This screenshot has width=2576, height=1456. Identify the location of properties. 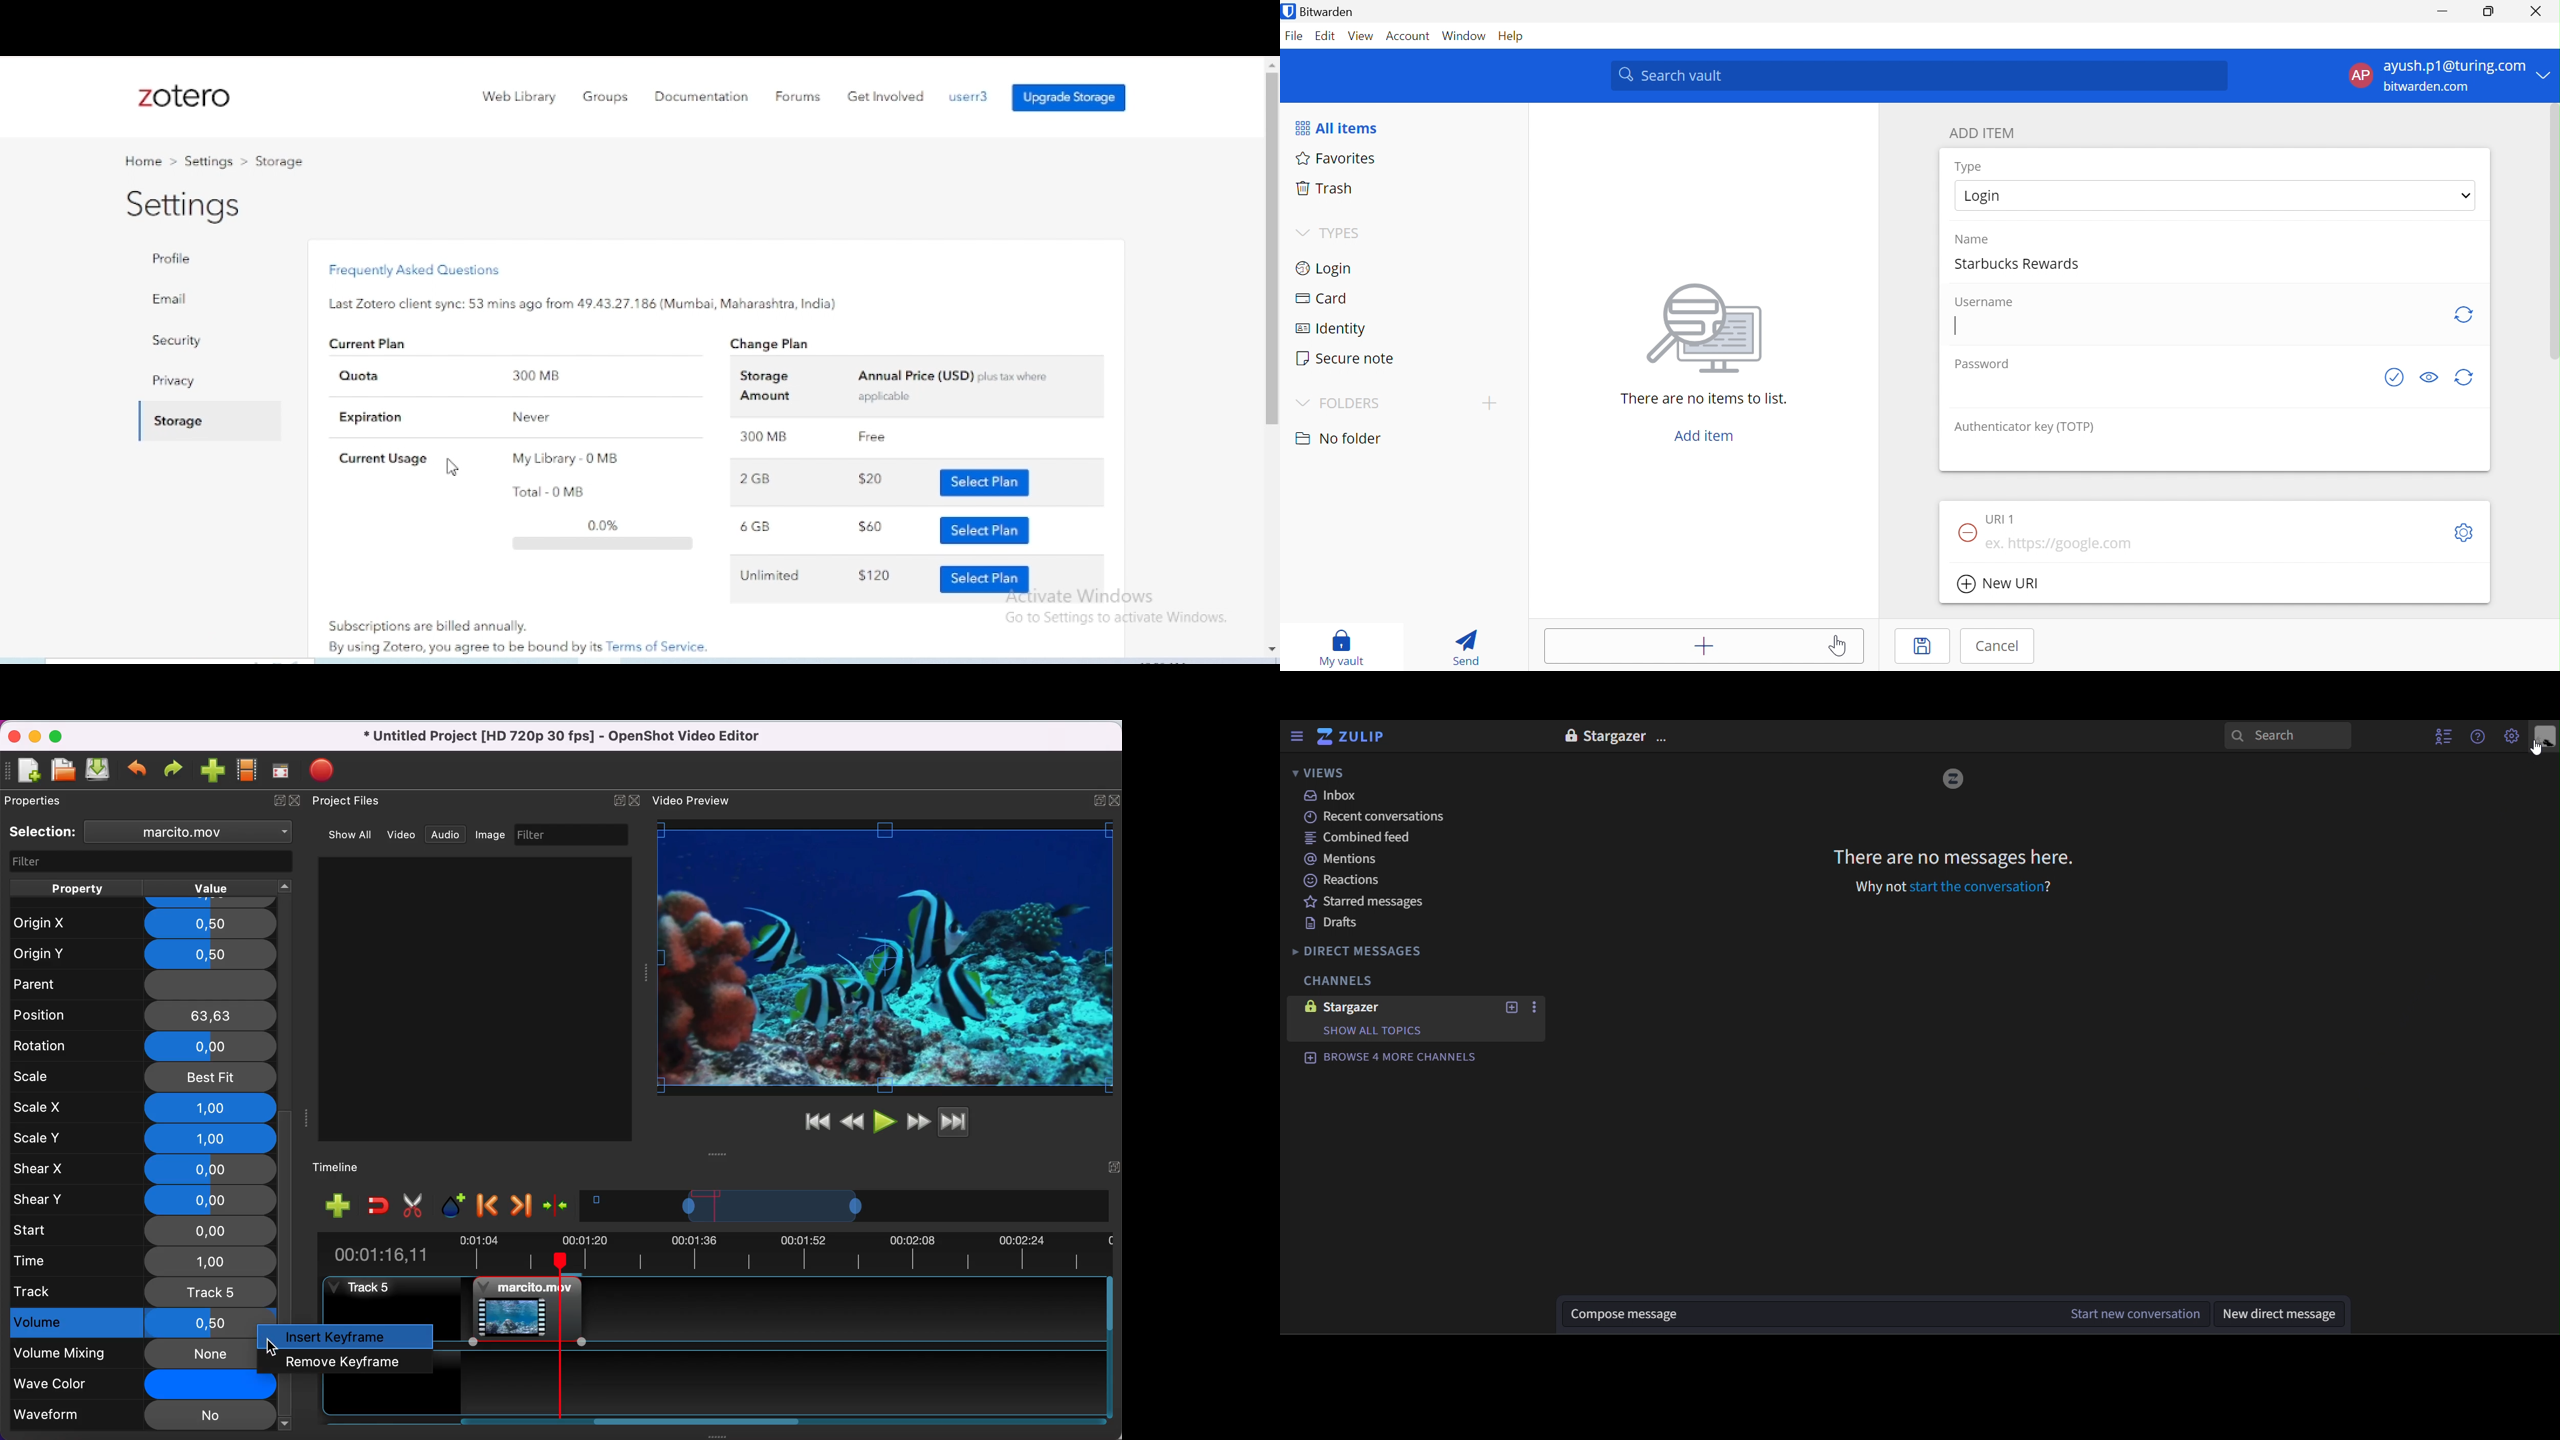
(49, 802).